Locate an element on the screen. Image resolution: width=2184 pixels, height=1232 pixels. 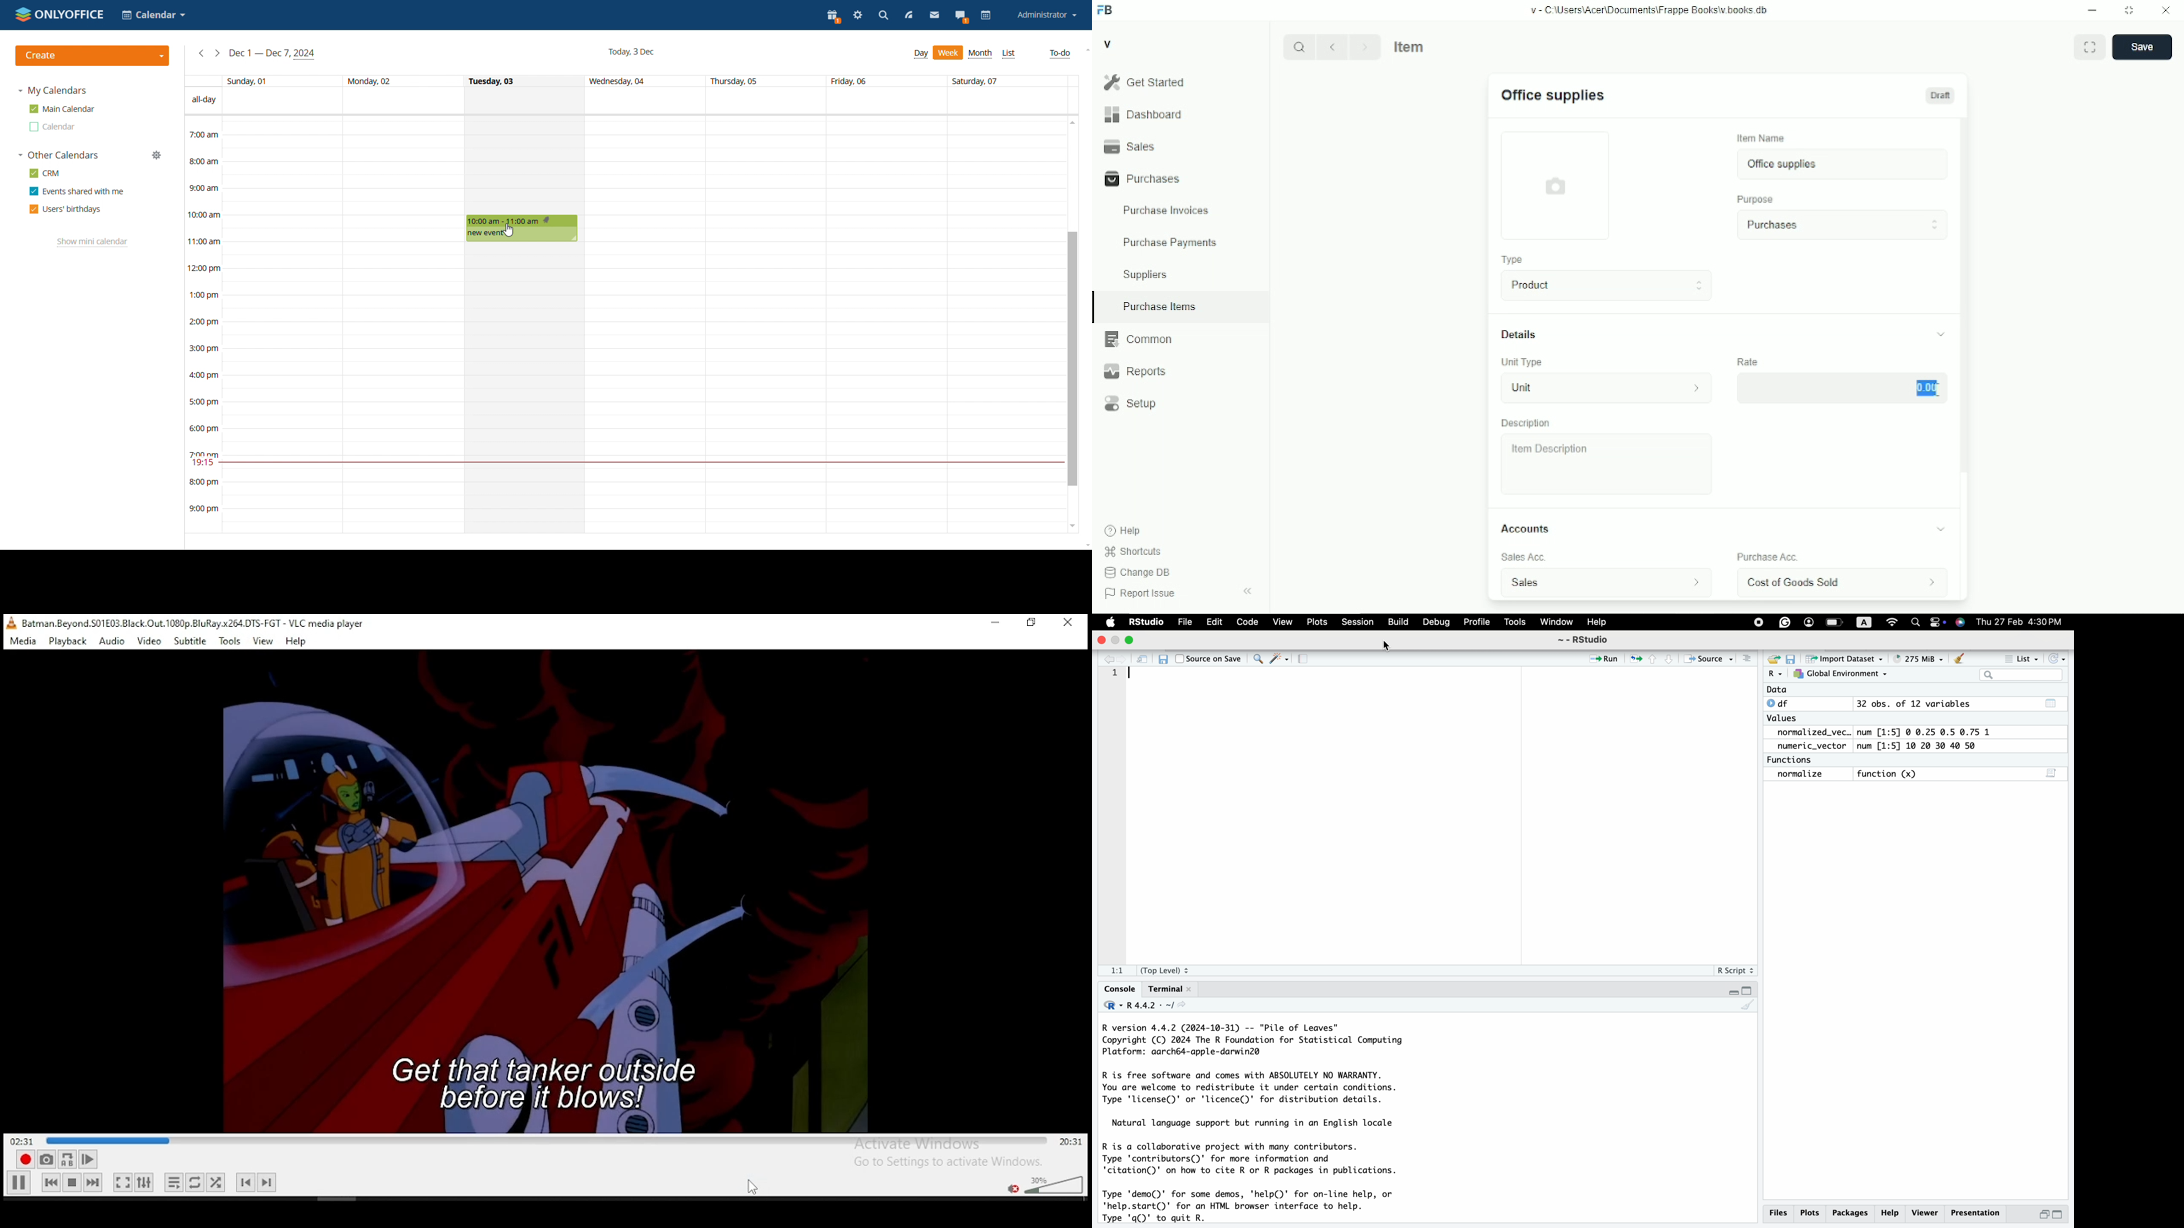
8:00 pm is located at coordinates (204, 482).